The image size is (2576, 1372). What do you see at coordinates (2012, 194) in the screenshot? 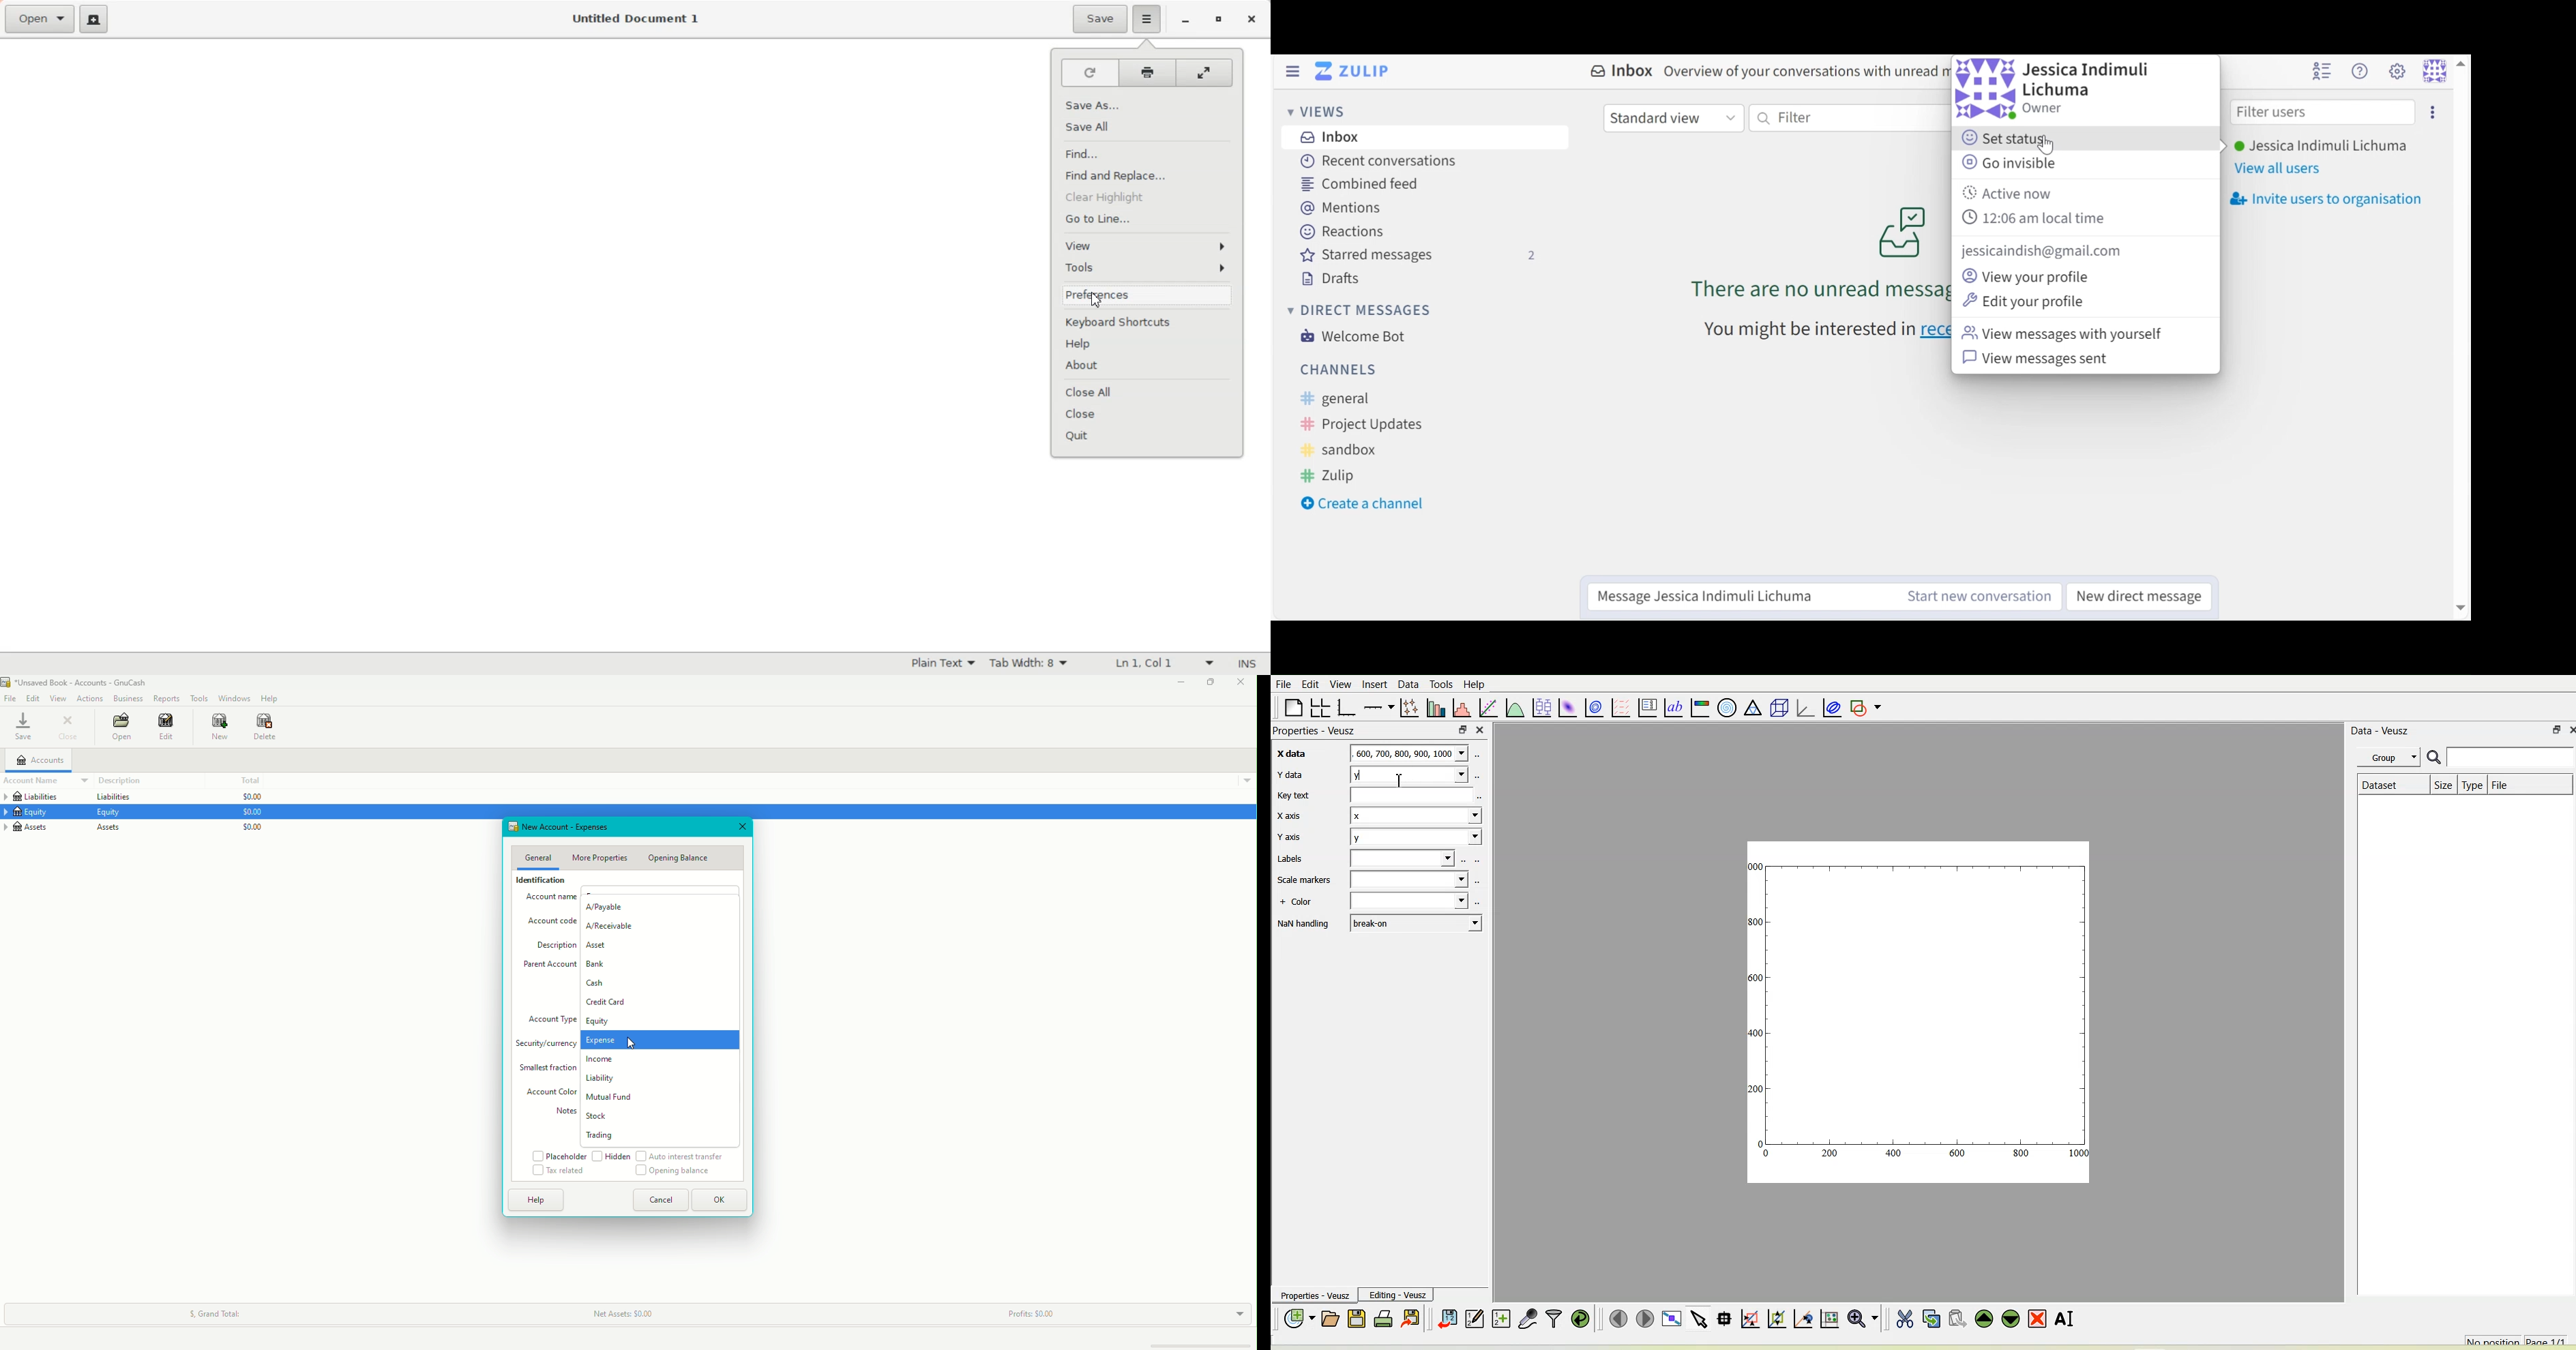
I see `Active now` at bounding box center [2012, 194].